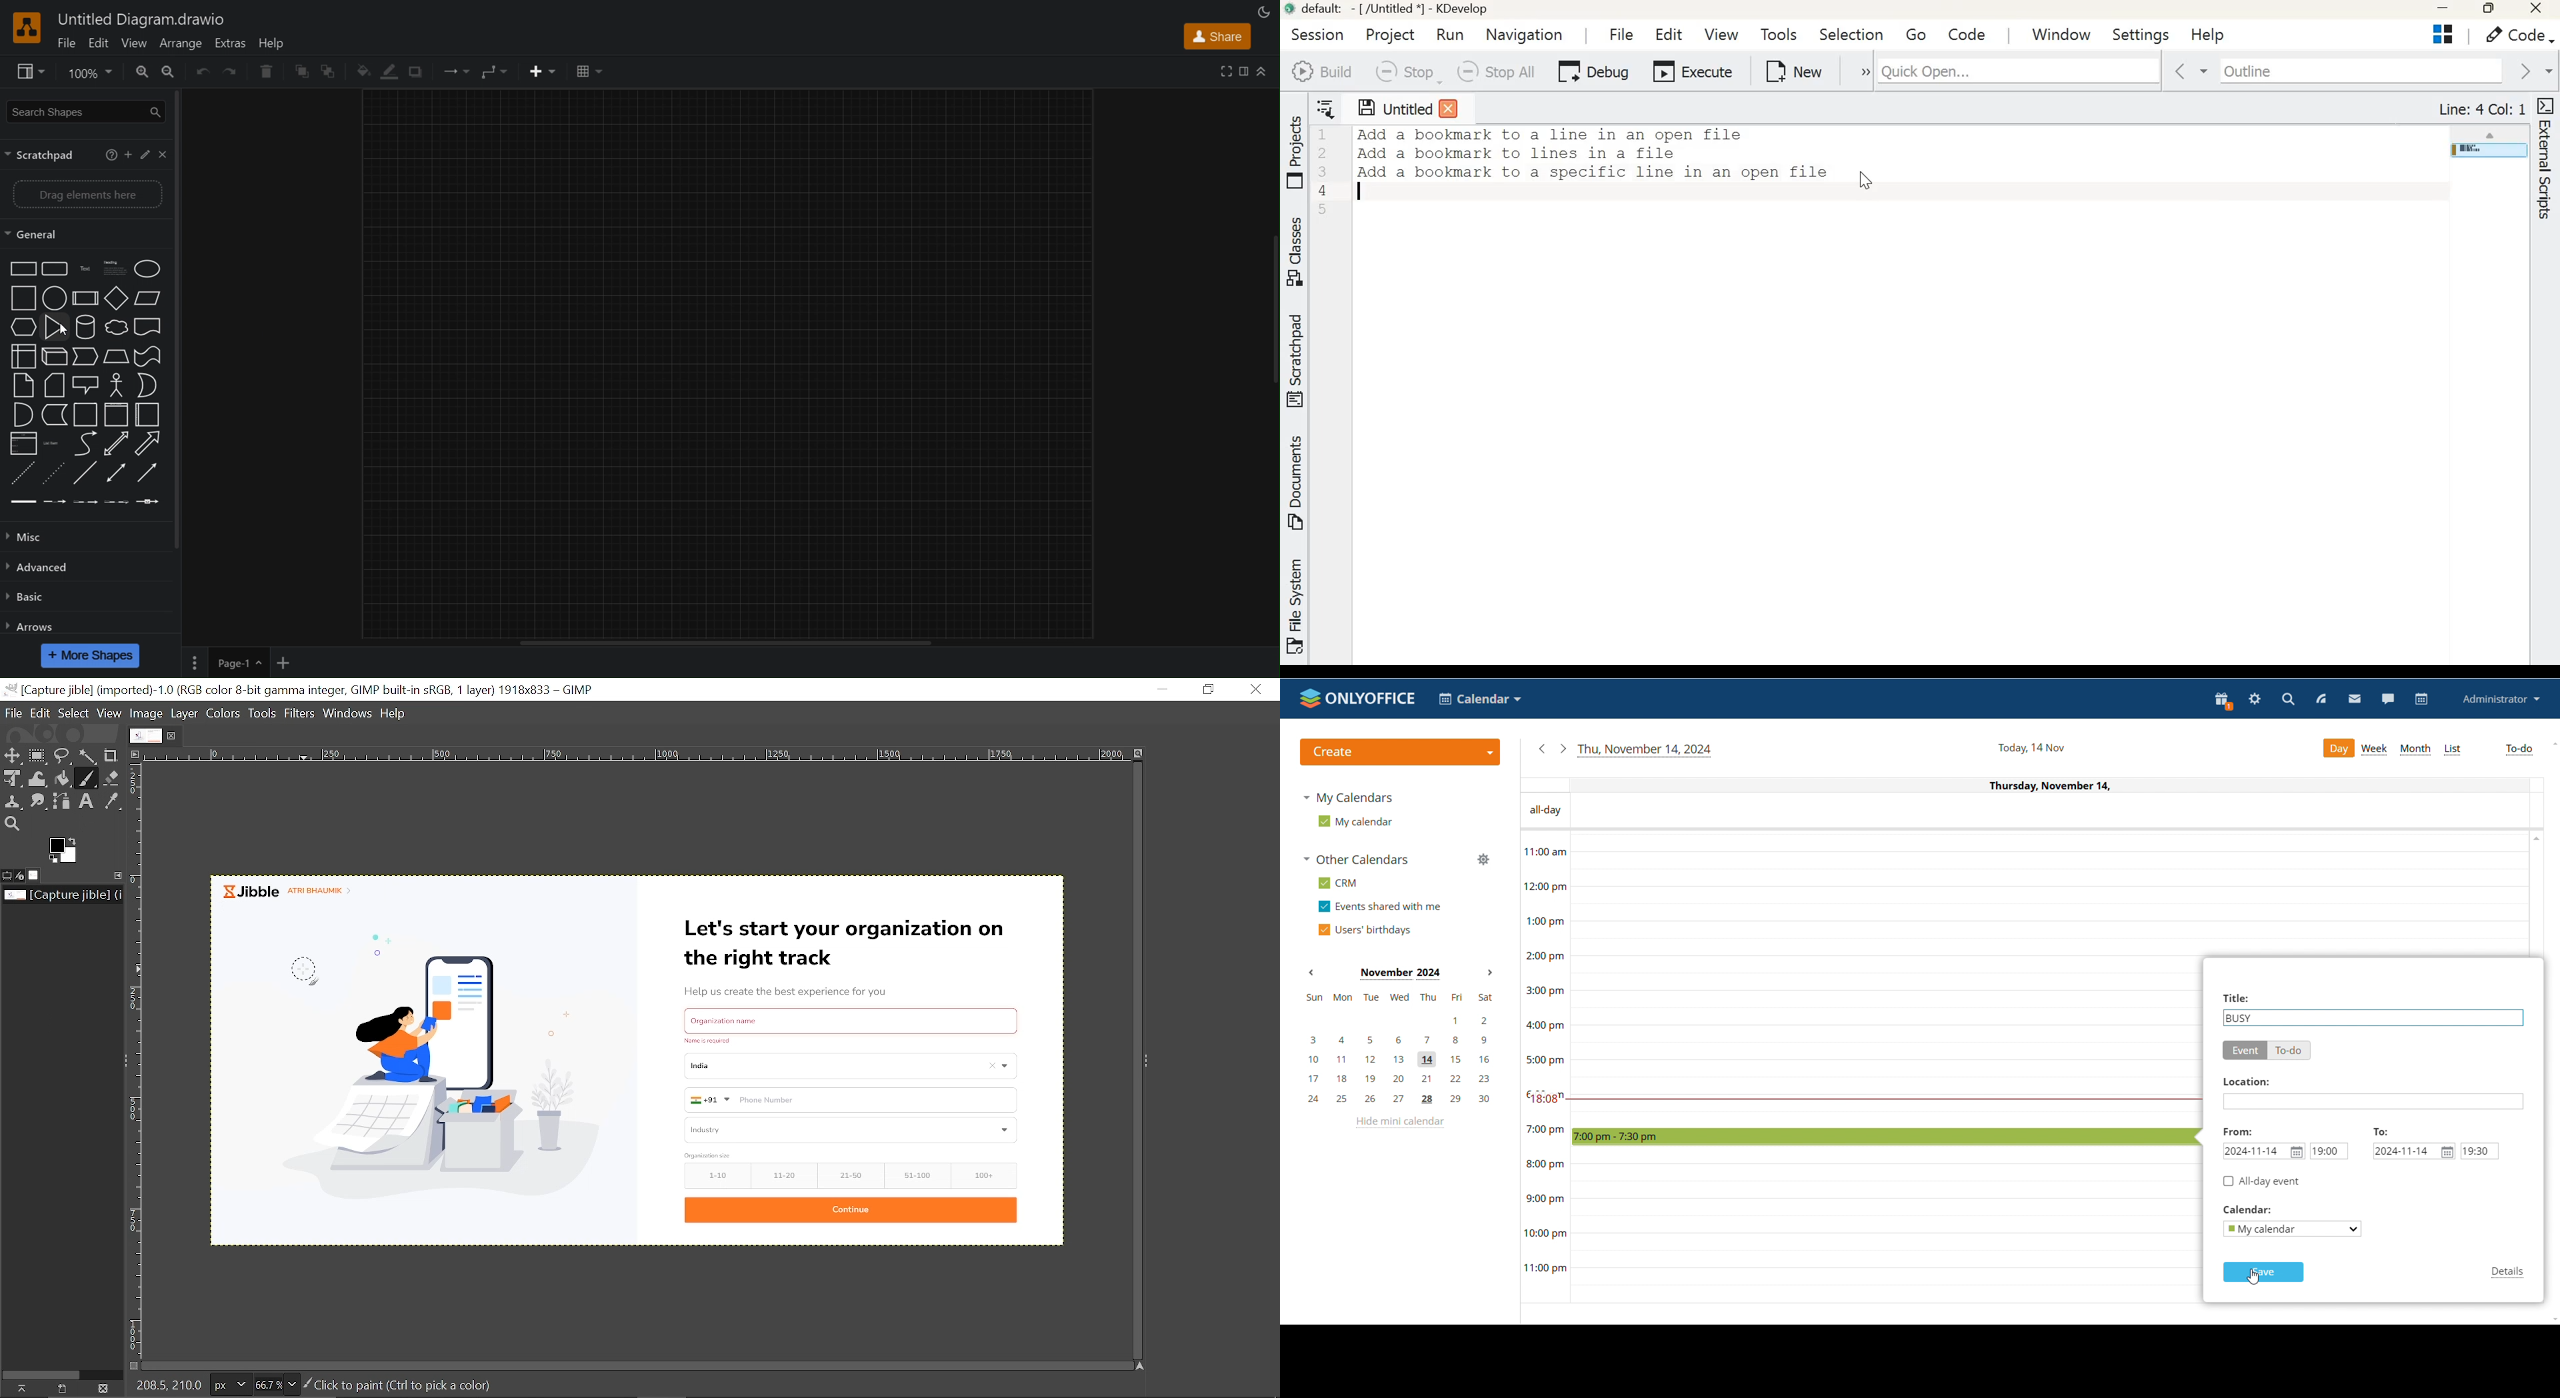 This screenshot has height=1400, width=2576. I want to click on present, so click(2223, 701).